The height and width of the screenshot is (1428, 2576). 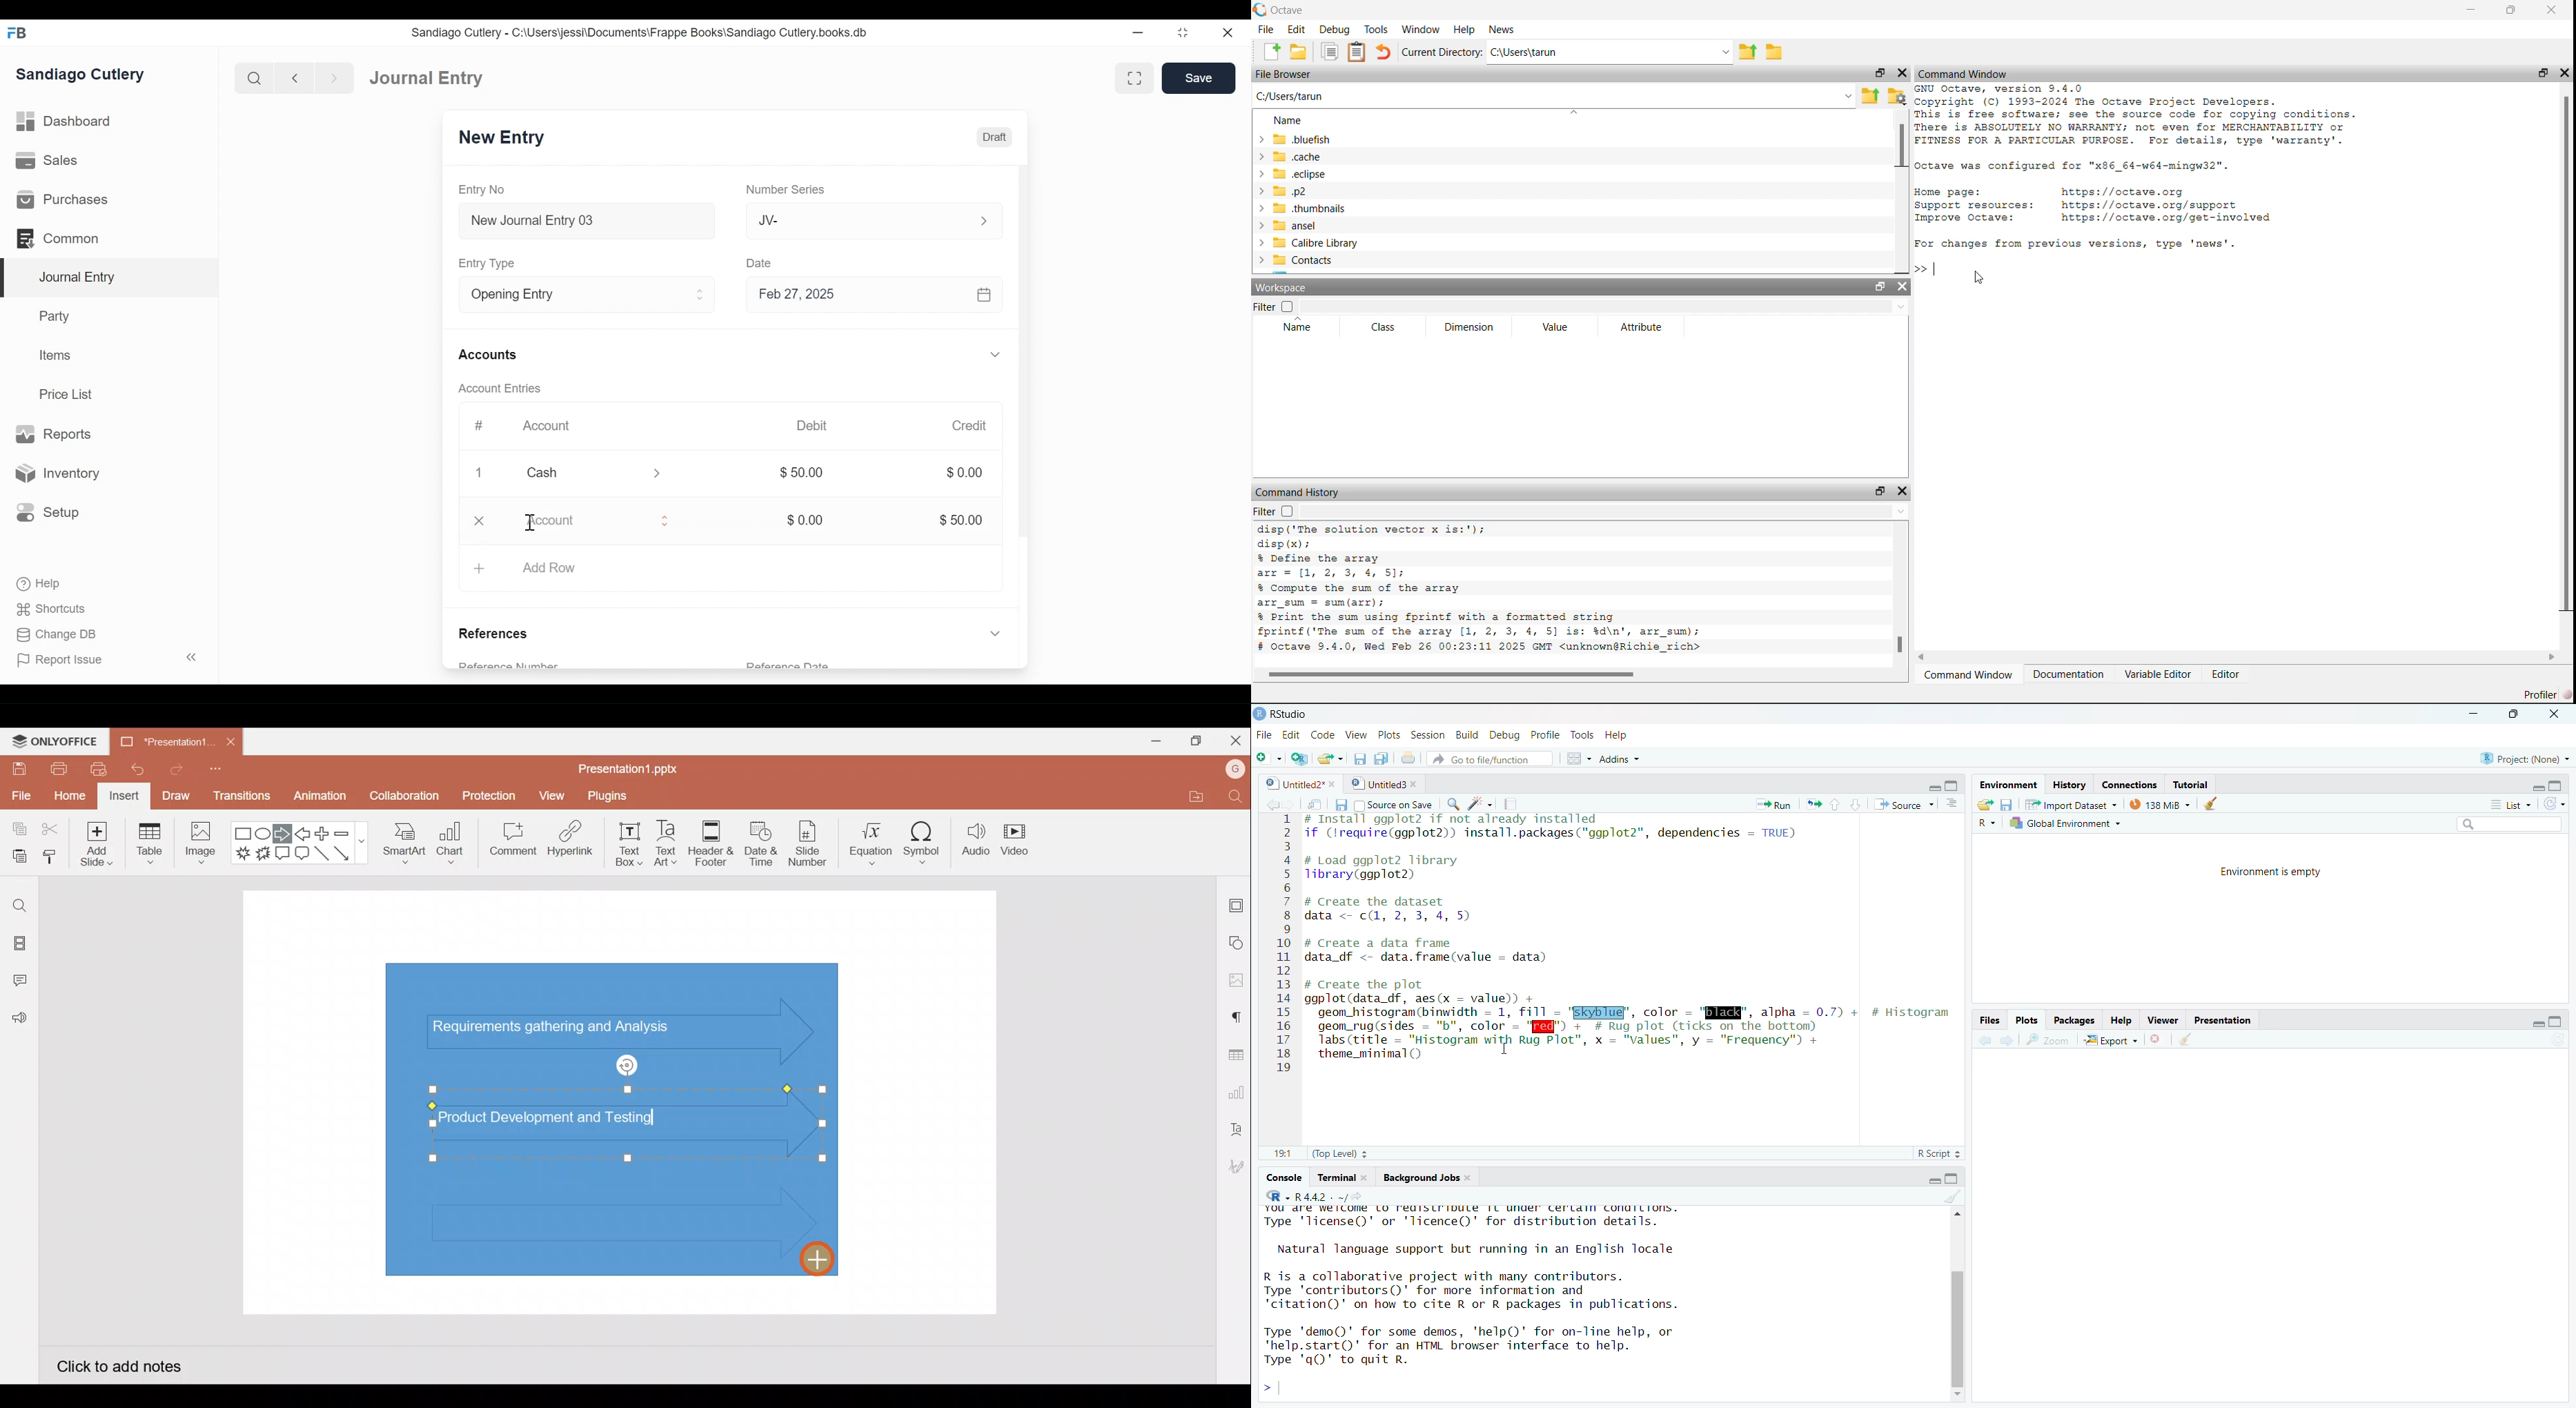 I want to click on Navigate forward, so click(x=334, y=78).